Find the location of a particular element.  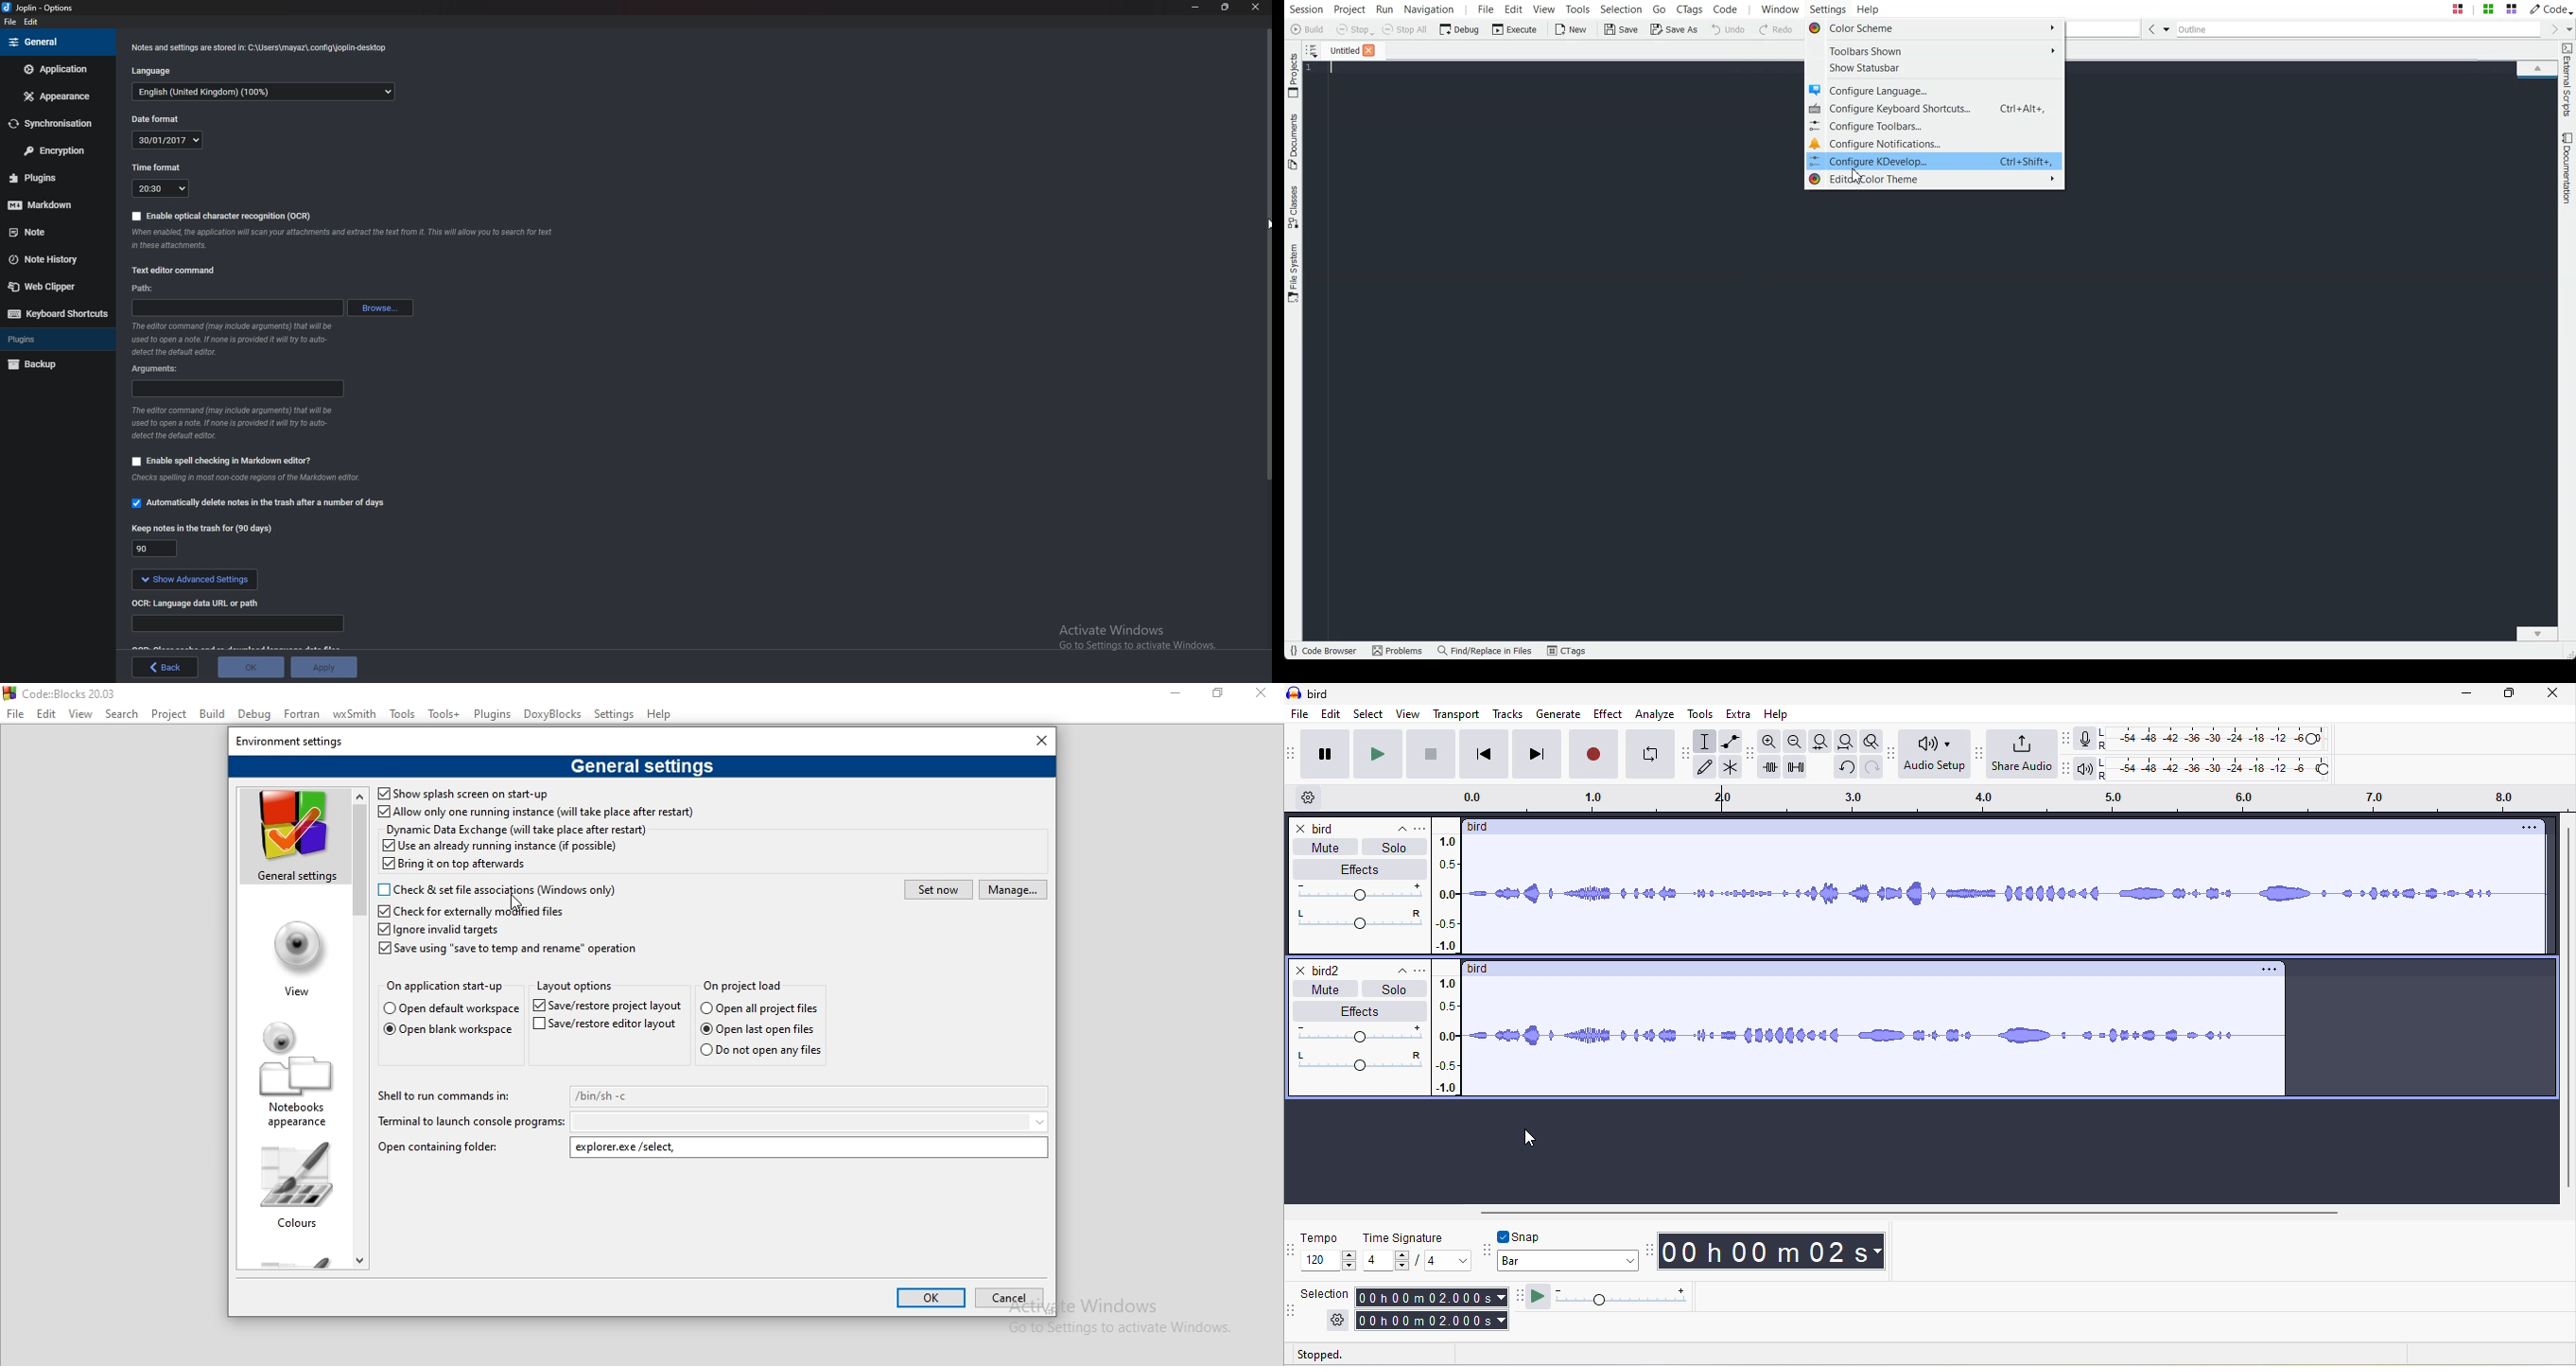

tools is located at coordinates (1698, 714).